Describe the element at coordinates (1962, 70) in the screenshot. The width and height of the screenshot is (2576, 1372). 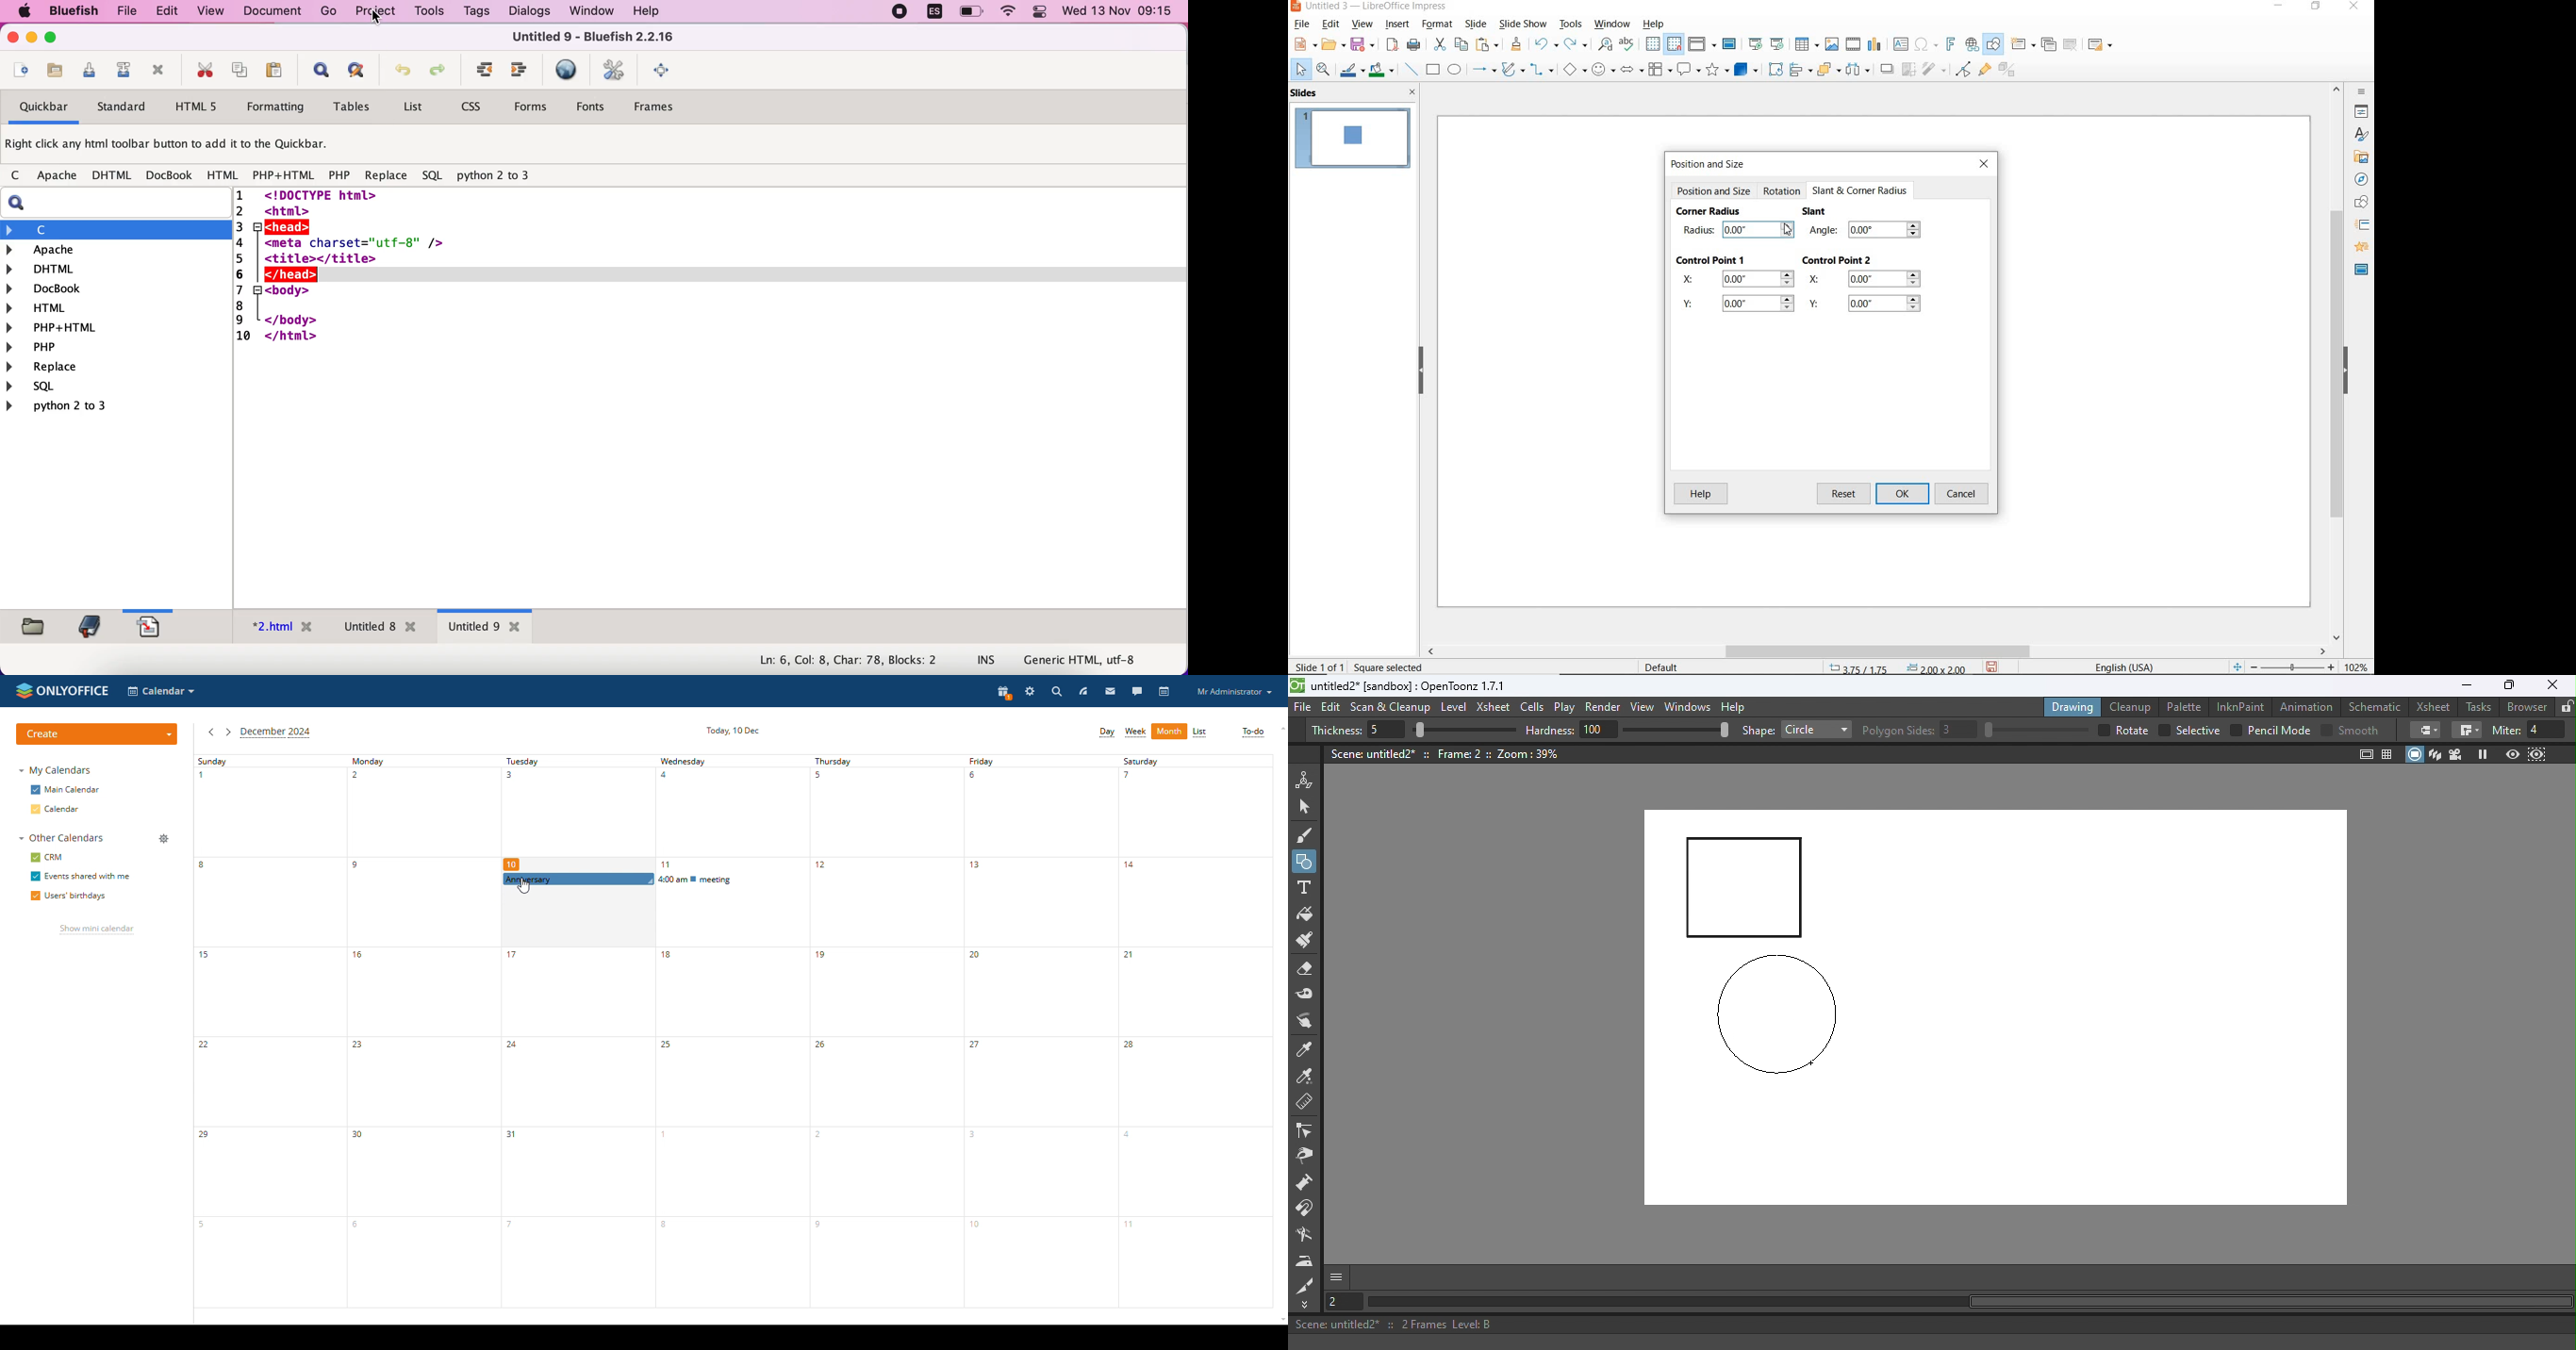
I see `toggle point edit mode` at that location.